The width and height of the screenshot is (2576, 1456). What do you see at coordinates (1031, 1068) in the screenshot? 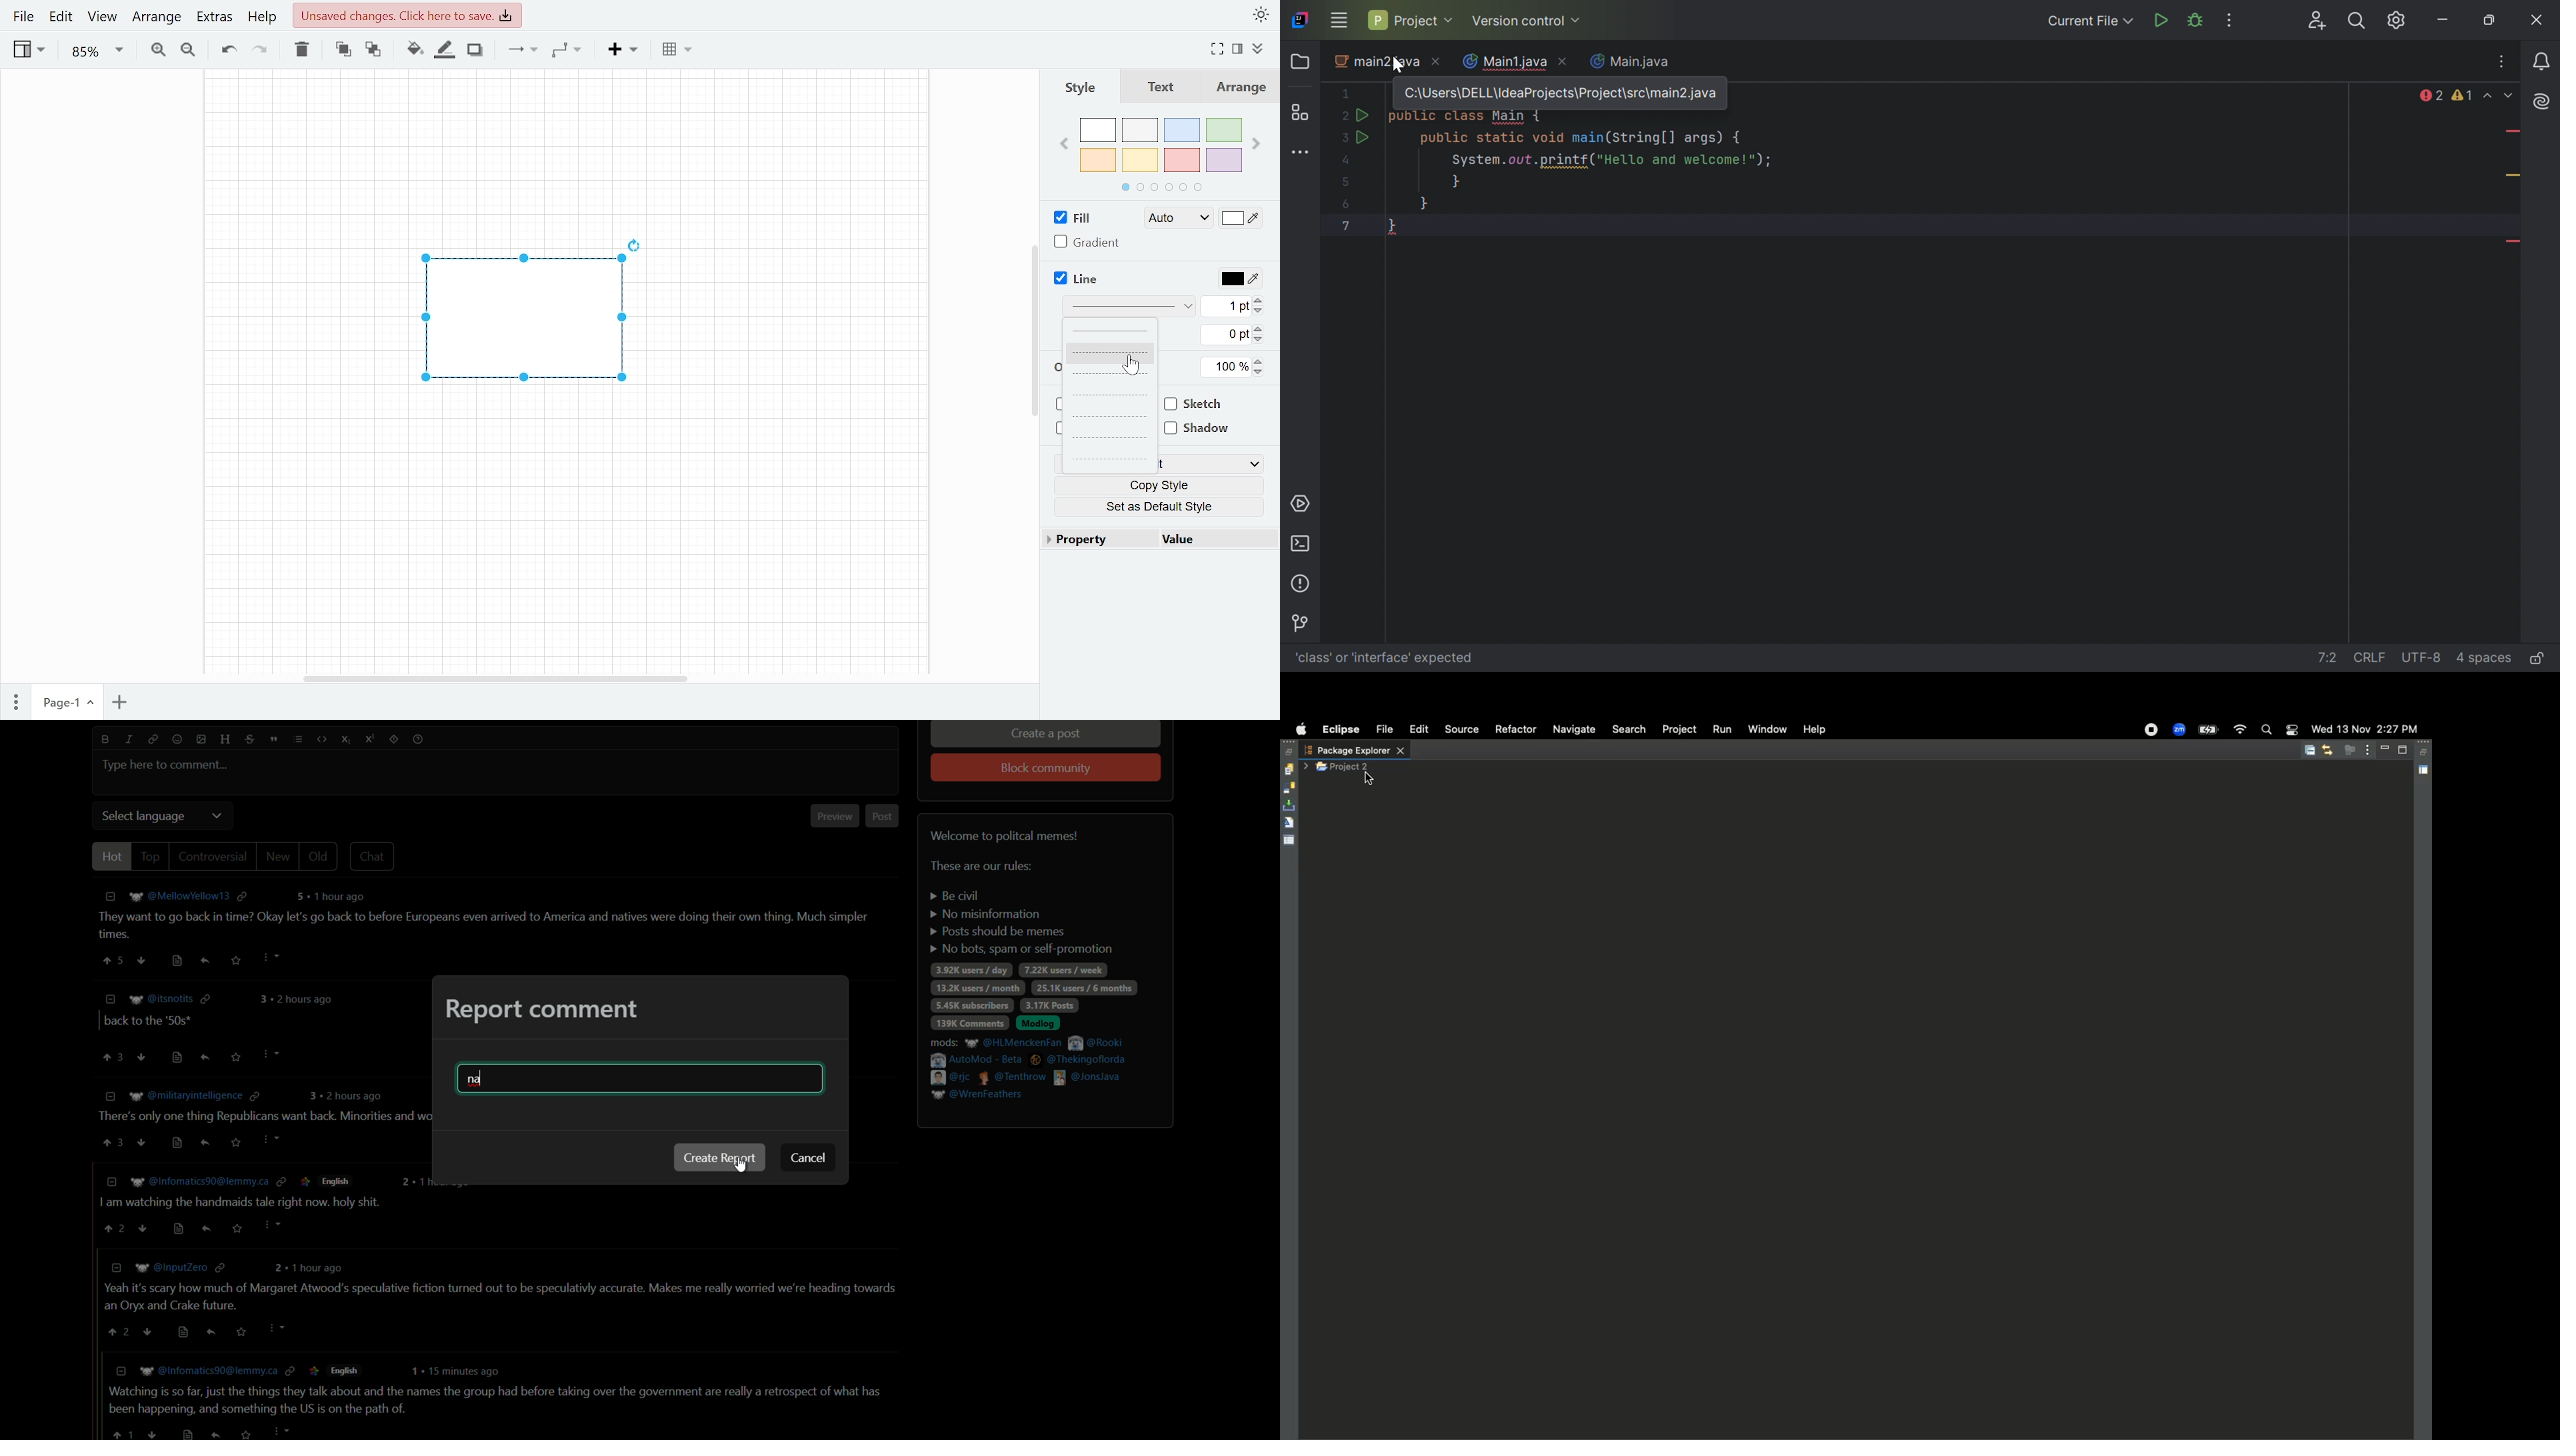
I see `mods` at bounding box center [1031, 1068].